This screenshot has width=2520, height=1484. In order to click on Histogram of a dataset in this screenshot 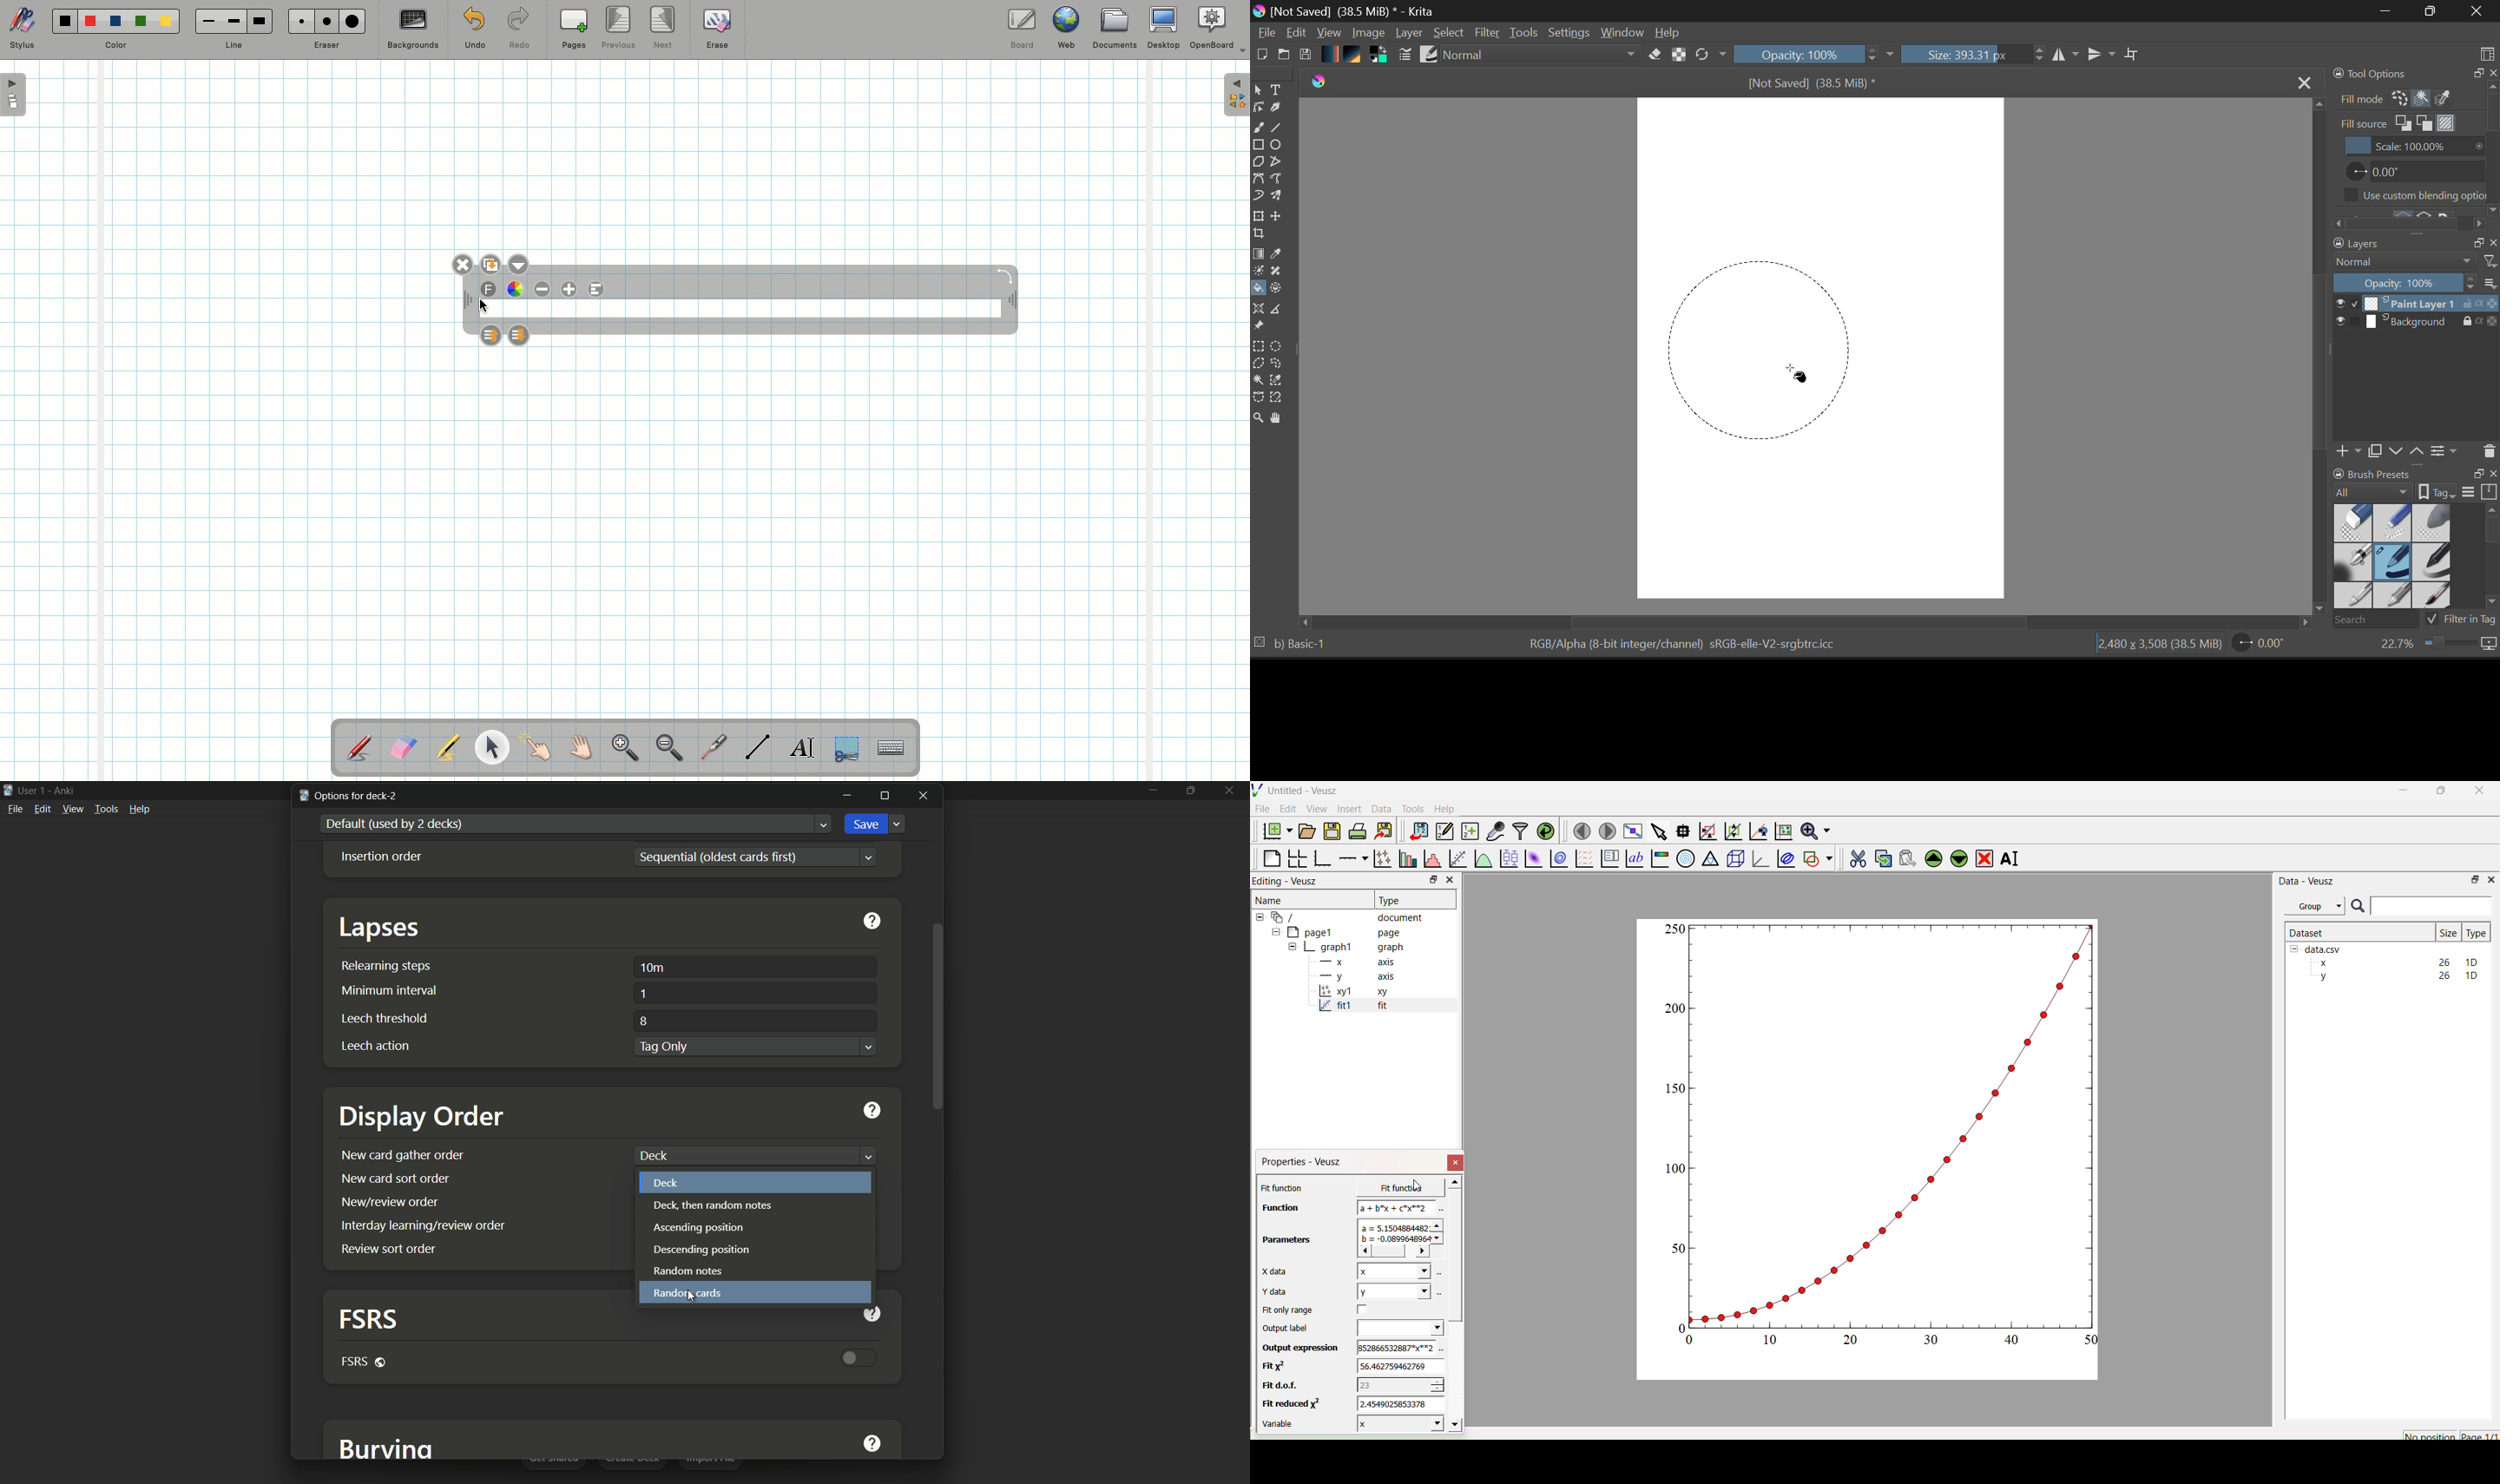, I will do `click(1430, 860)`.